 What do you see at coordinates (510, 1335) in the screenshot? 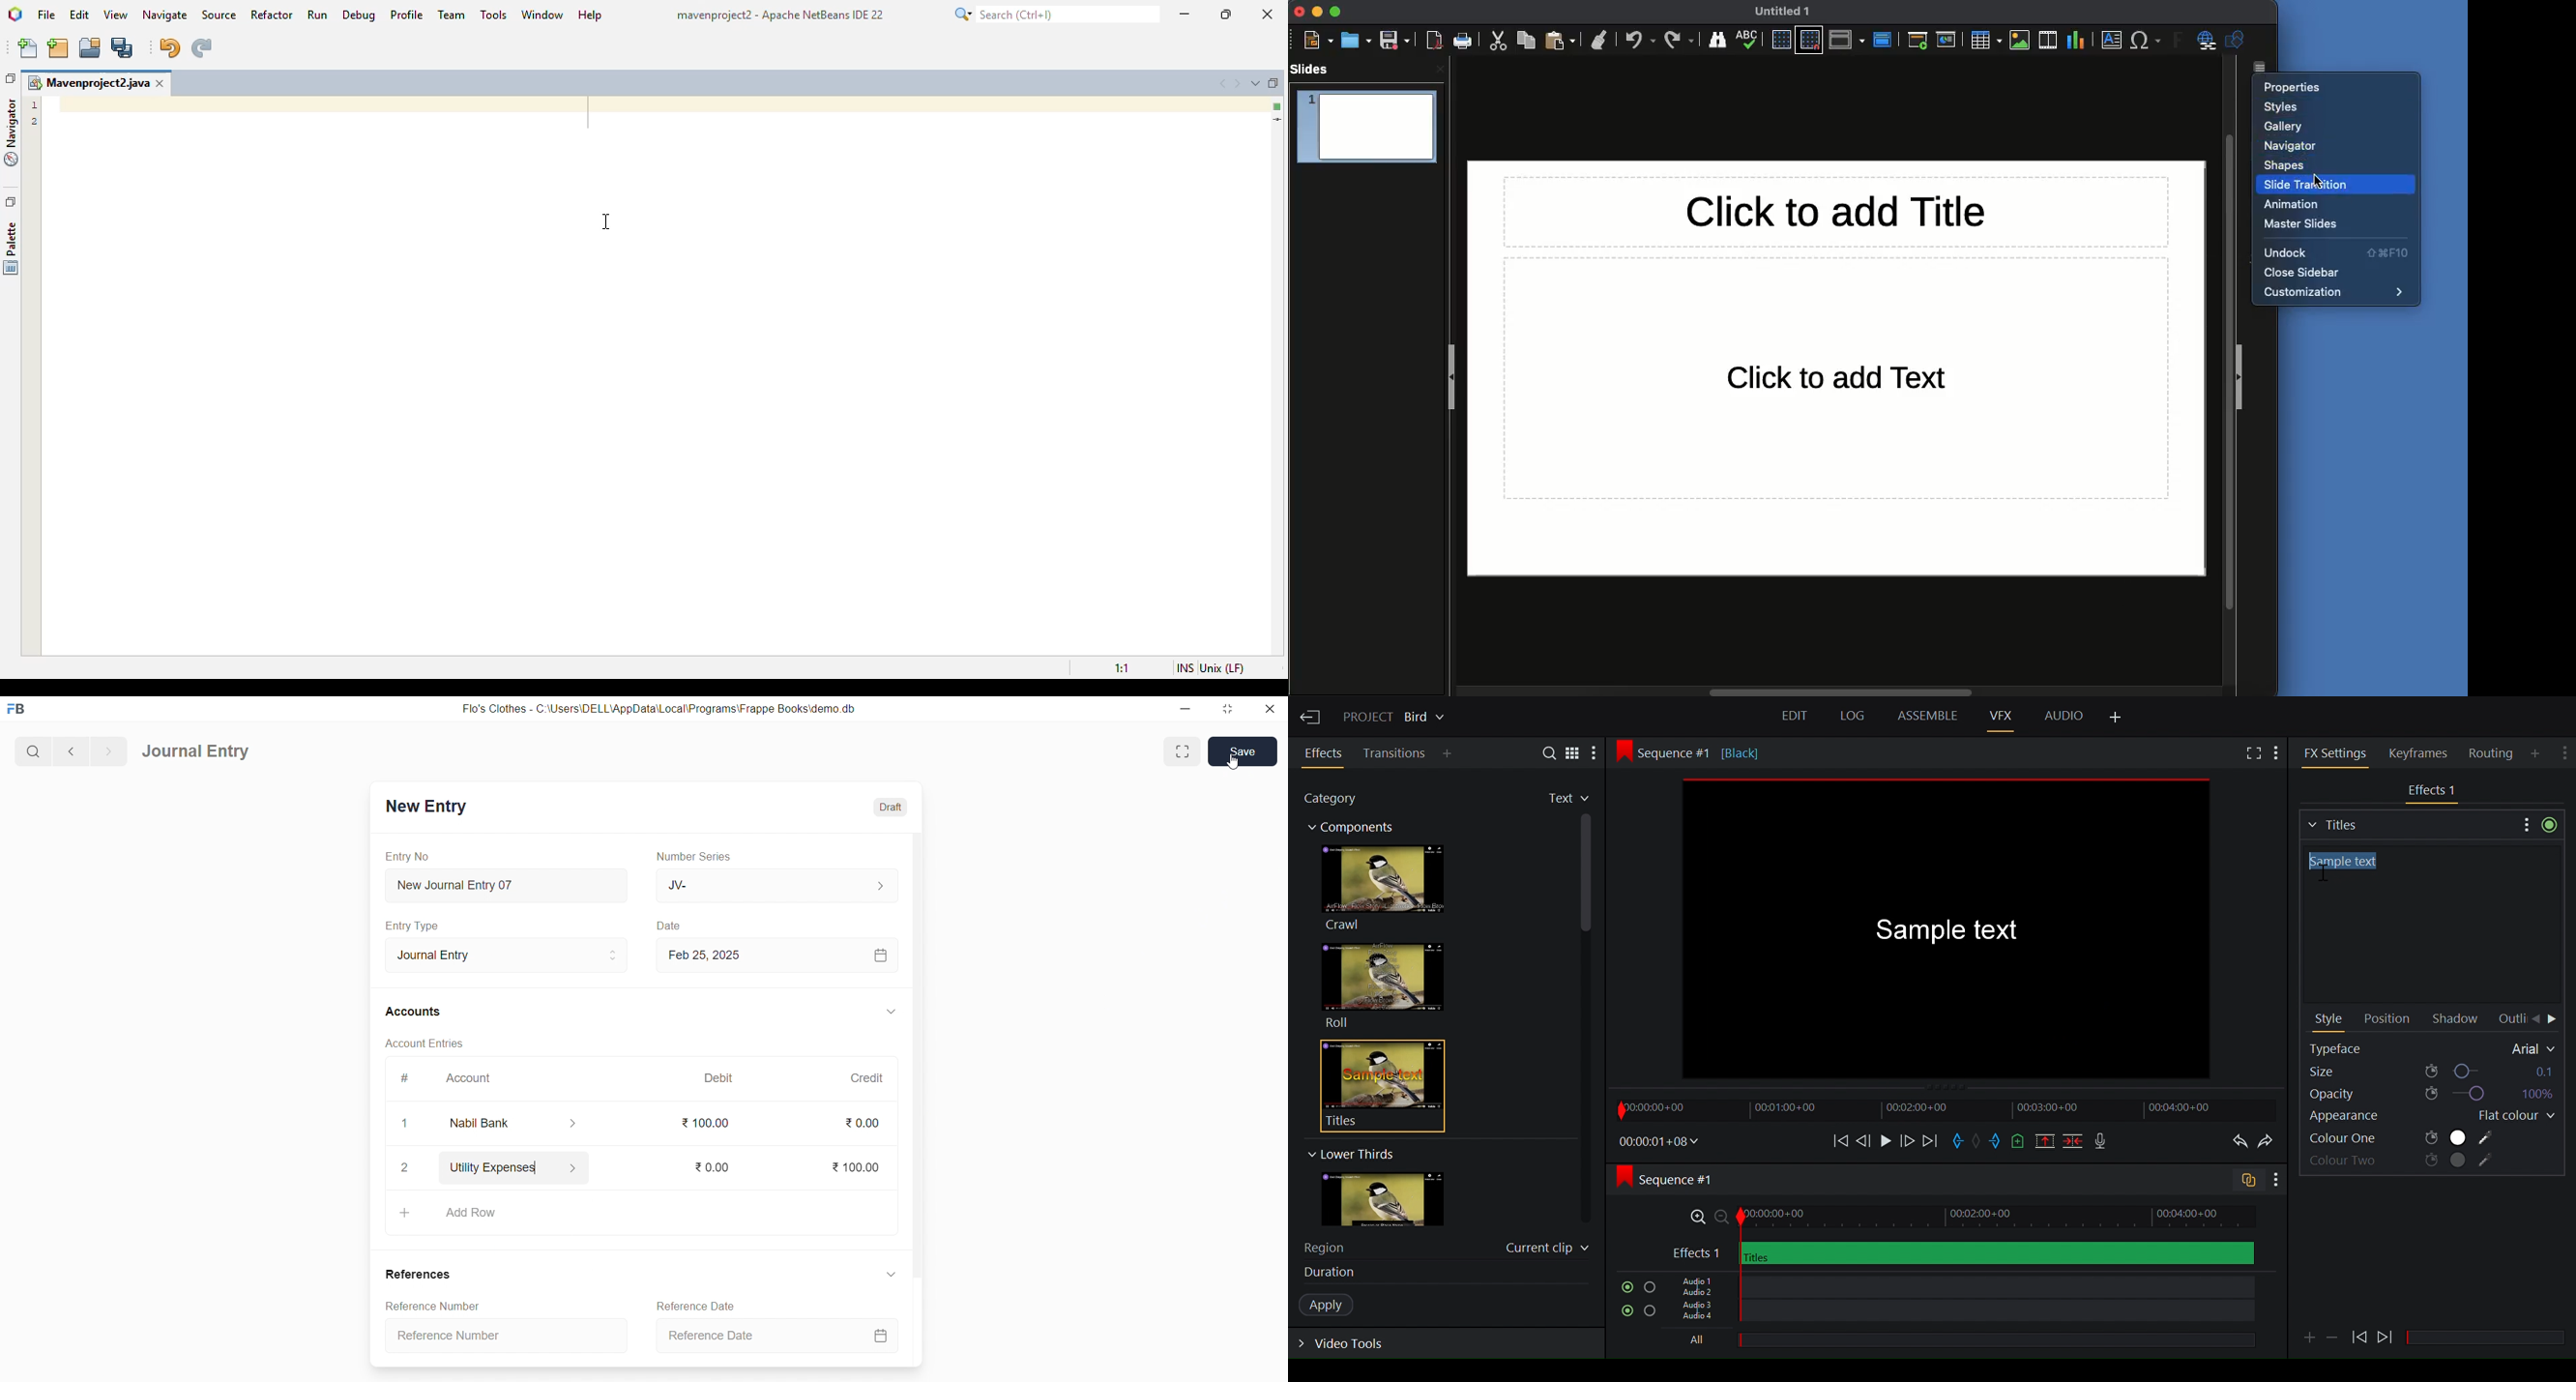
I see `Reference Number` at bounding box center [510, 1335].